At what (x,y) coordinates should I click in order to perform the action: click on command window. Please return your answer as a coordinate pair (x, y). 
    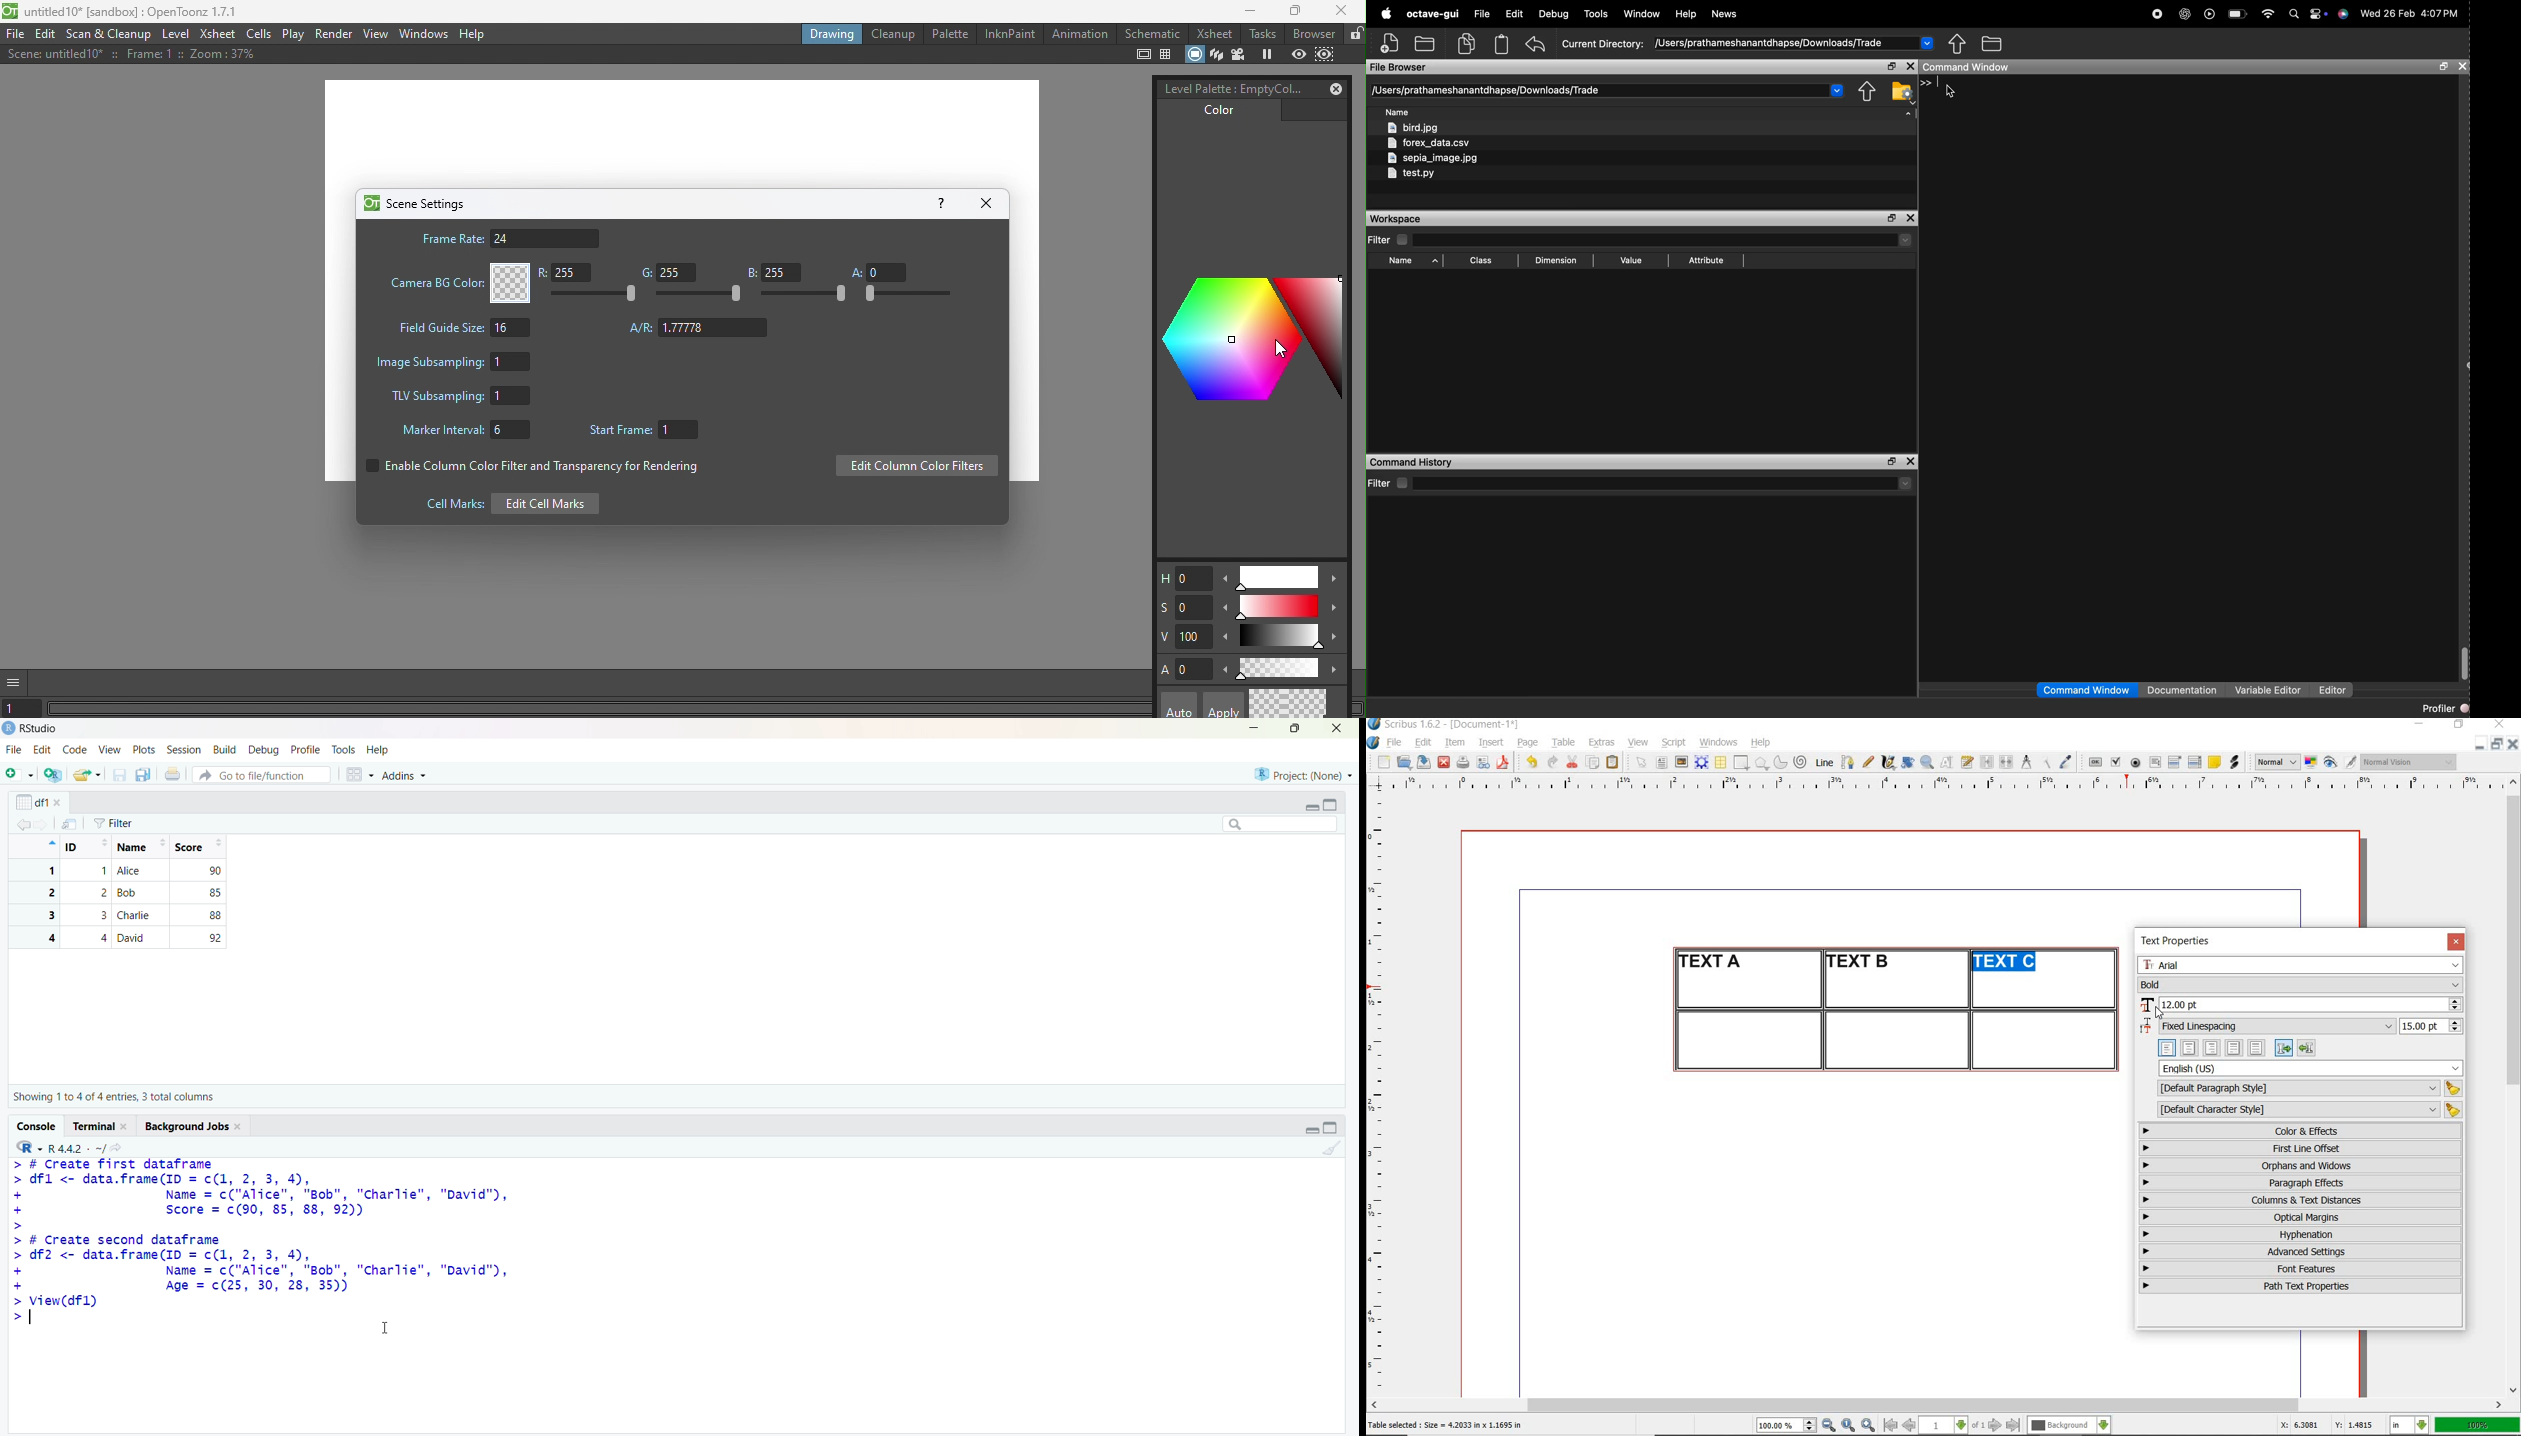
    Looking at the image, I should click on (2086, 689).